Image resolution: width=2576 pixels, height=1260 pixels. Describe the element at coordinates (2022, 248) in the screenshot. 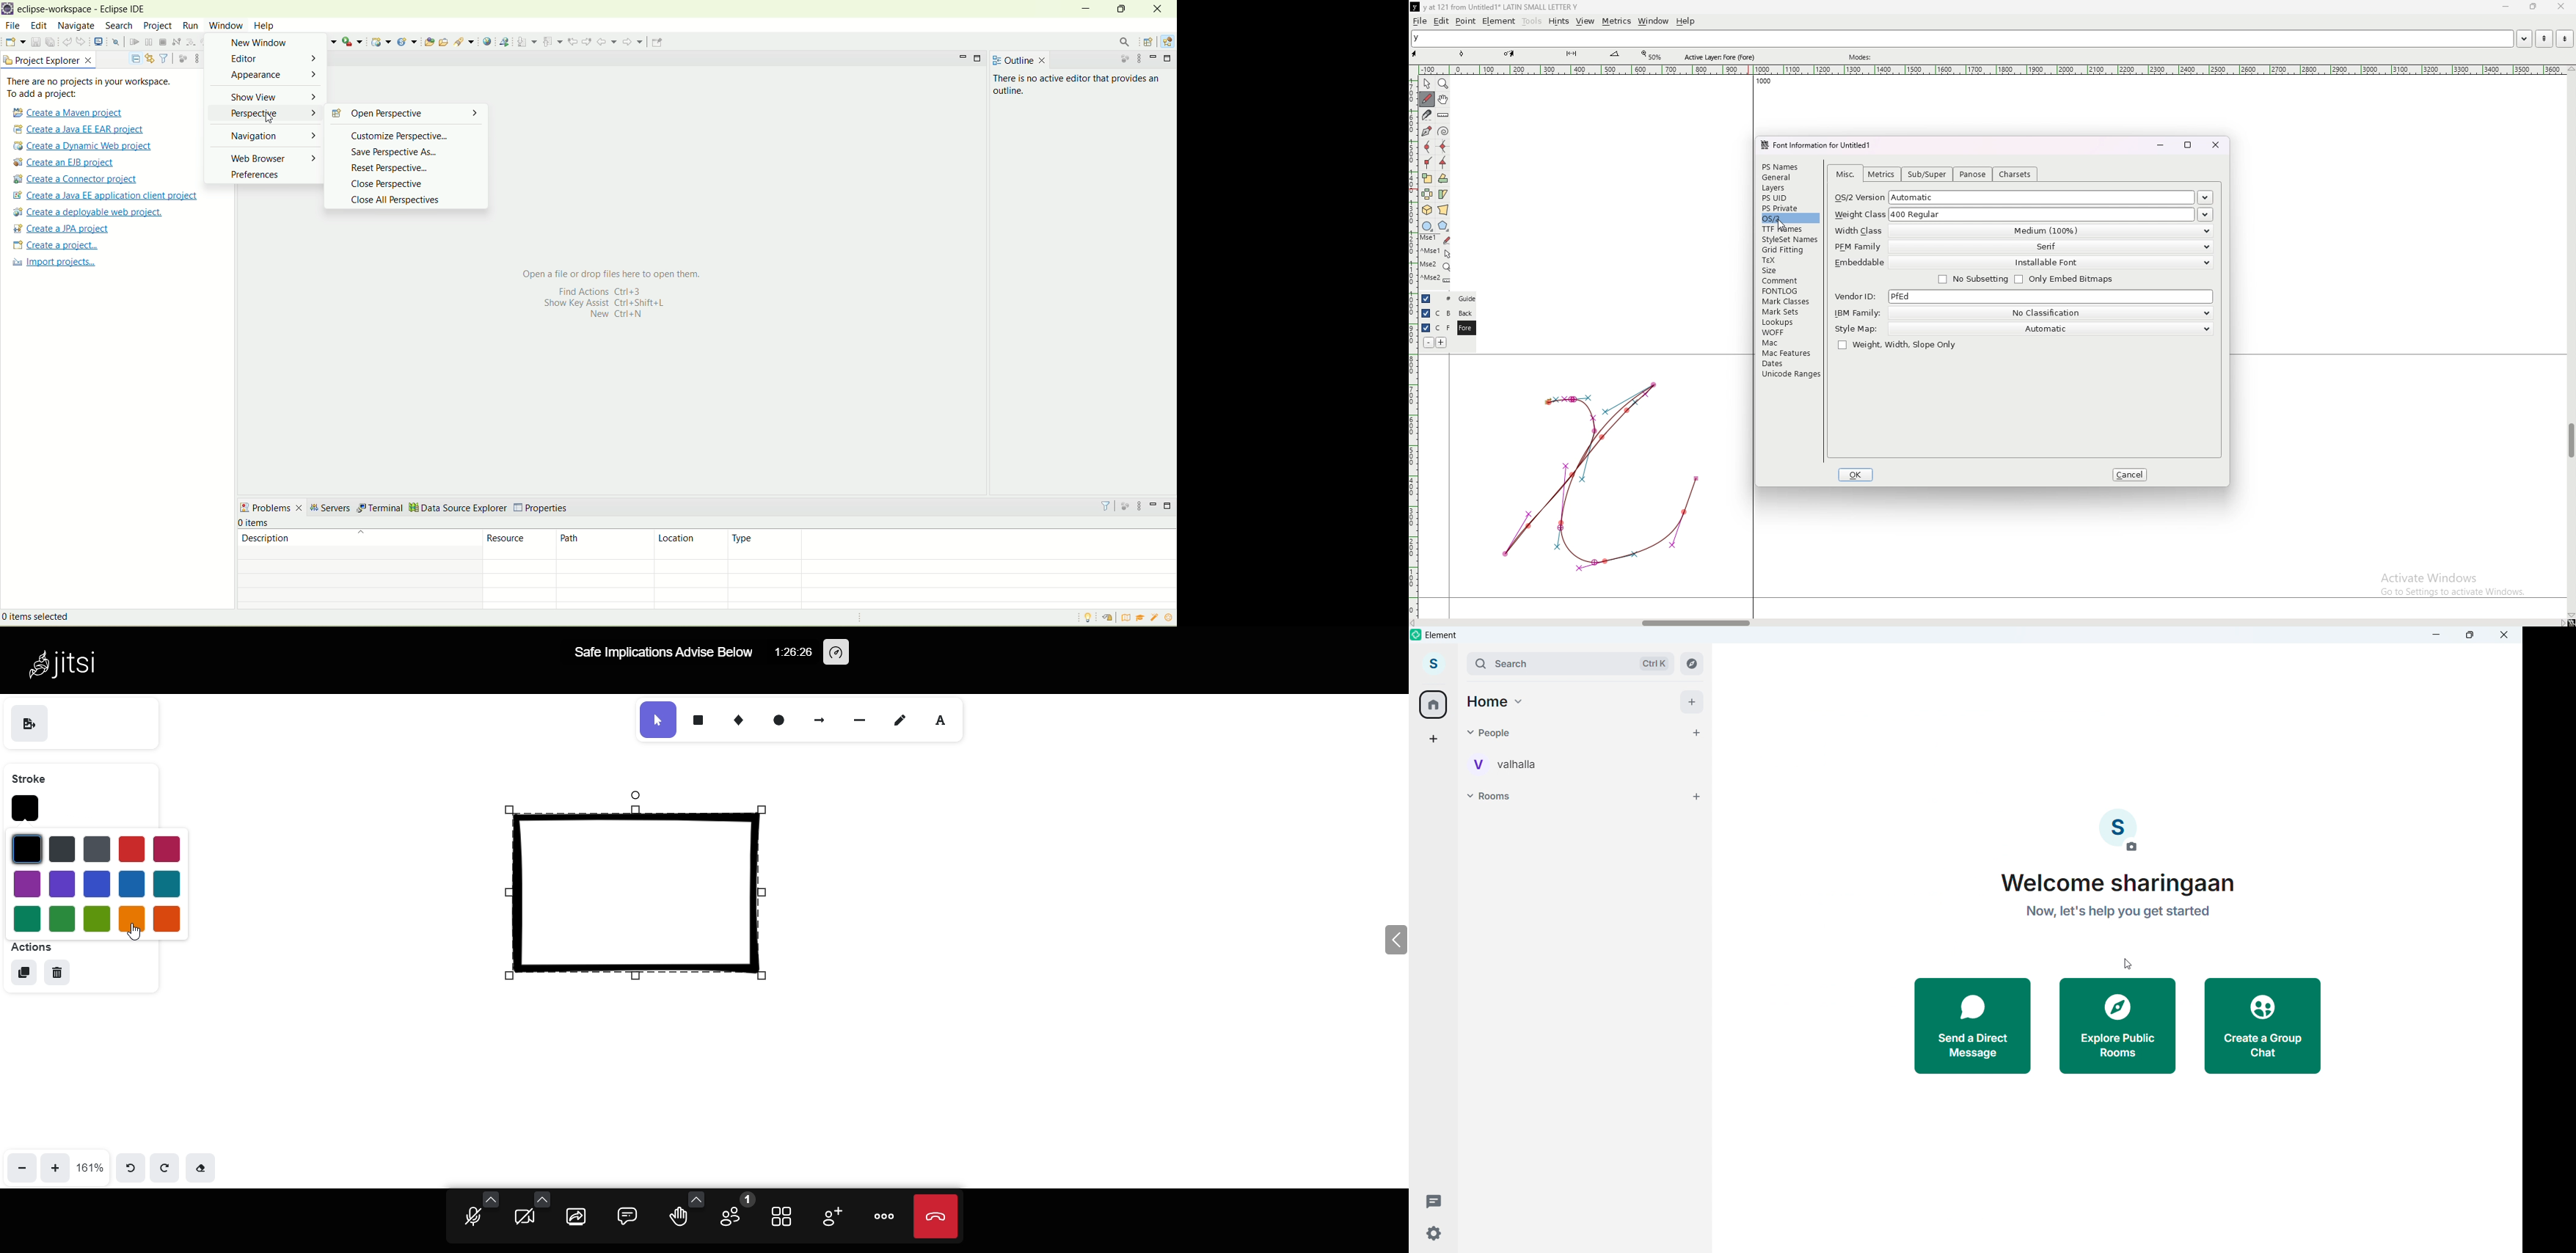

I see `pfm family serif` at that location.